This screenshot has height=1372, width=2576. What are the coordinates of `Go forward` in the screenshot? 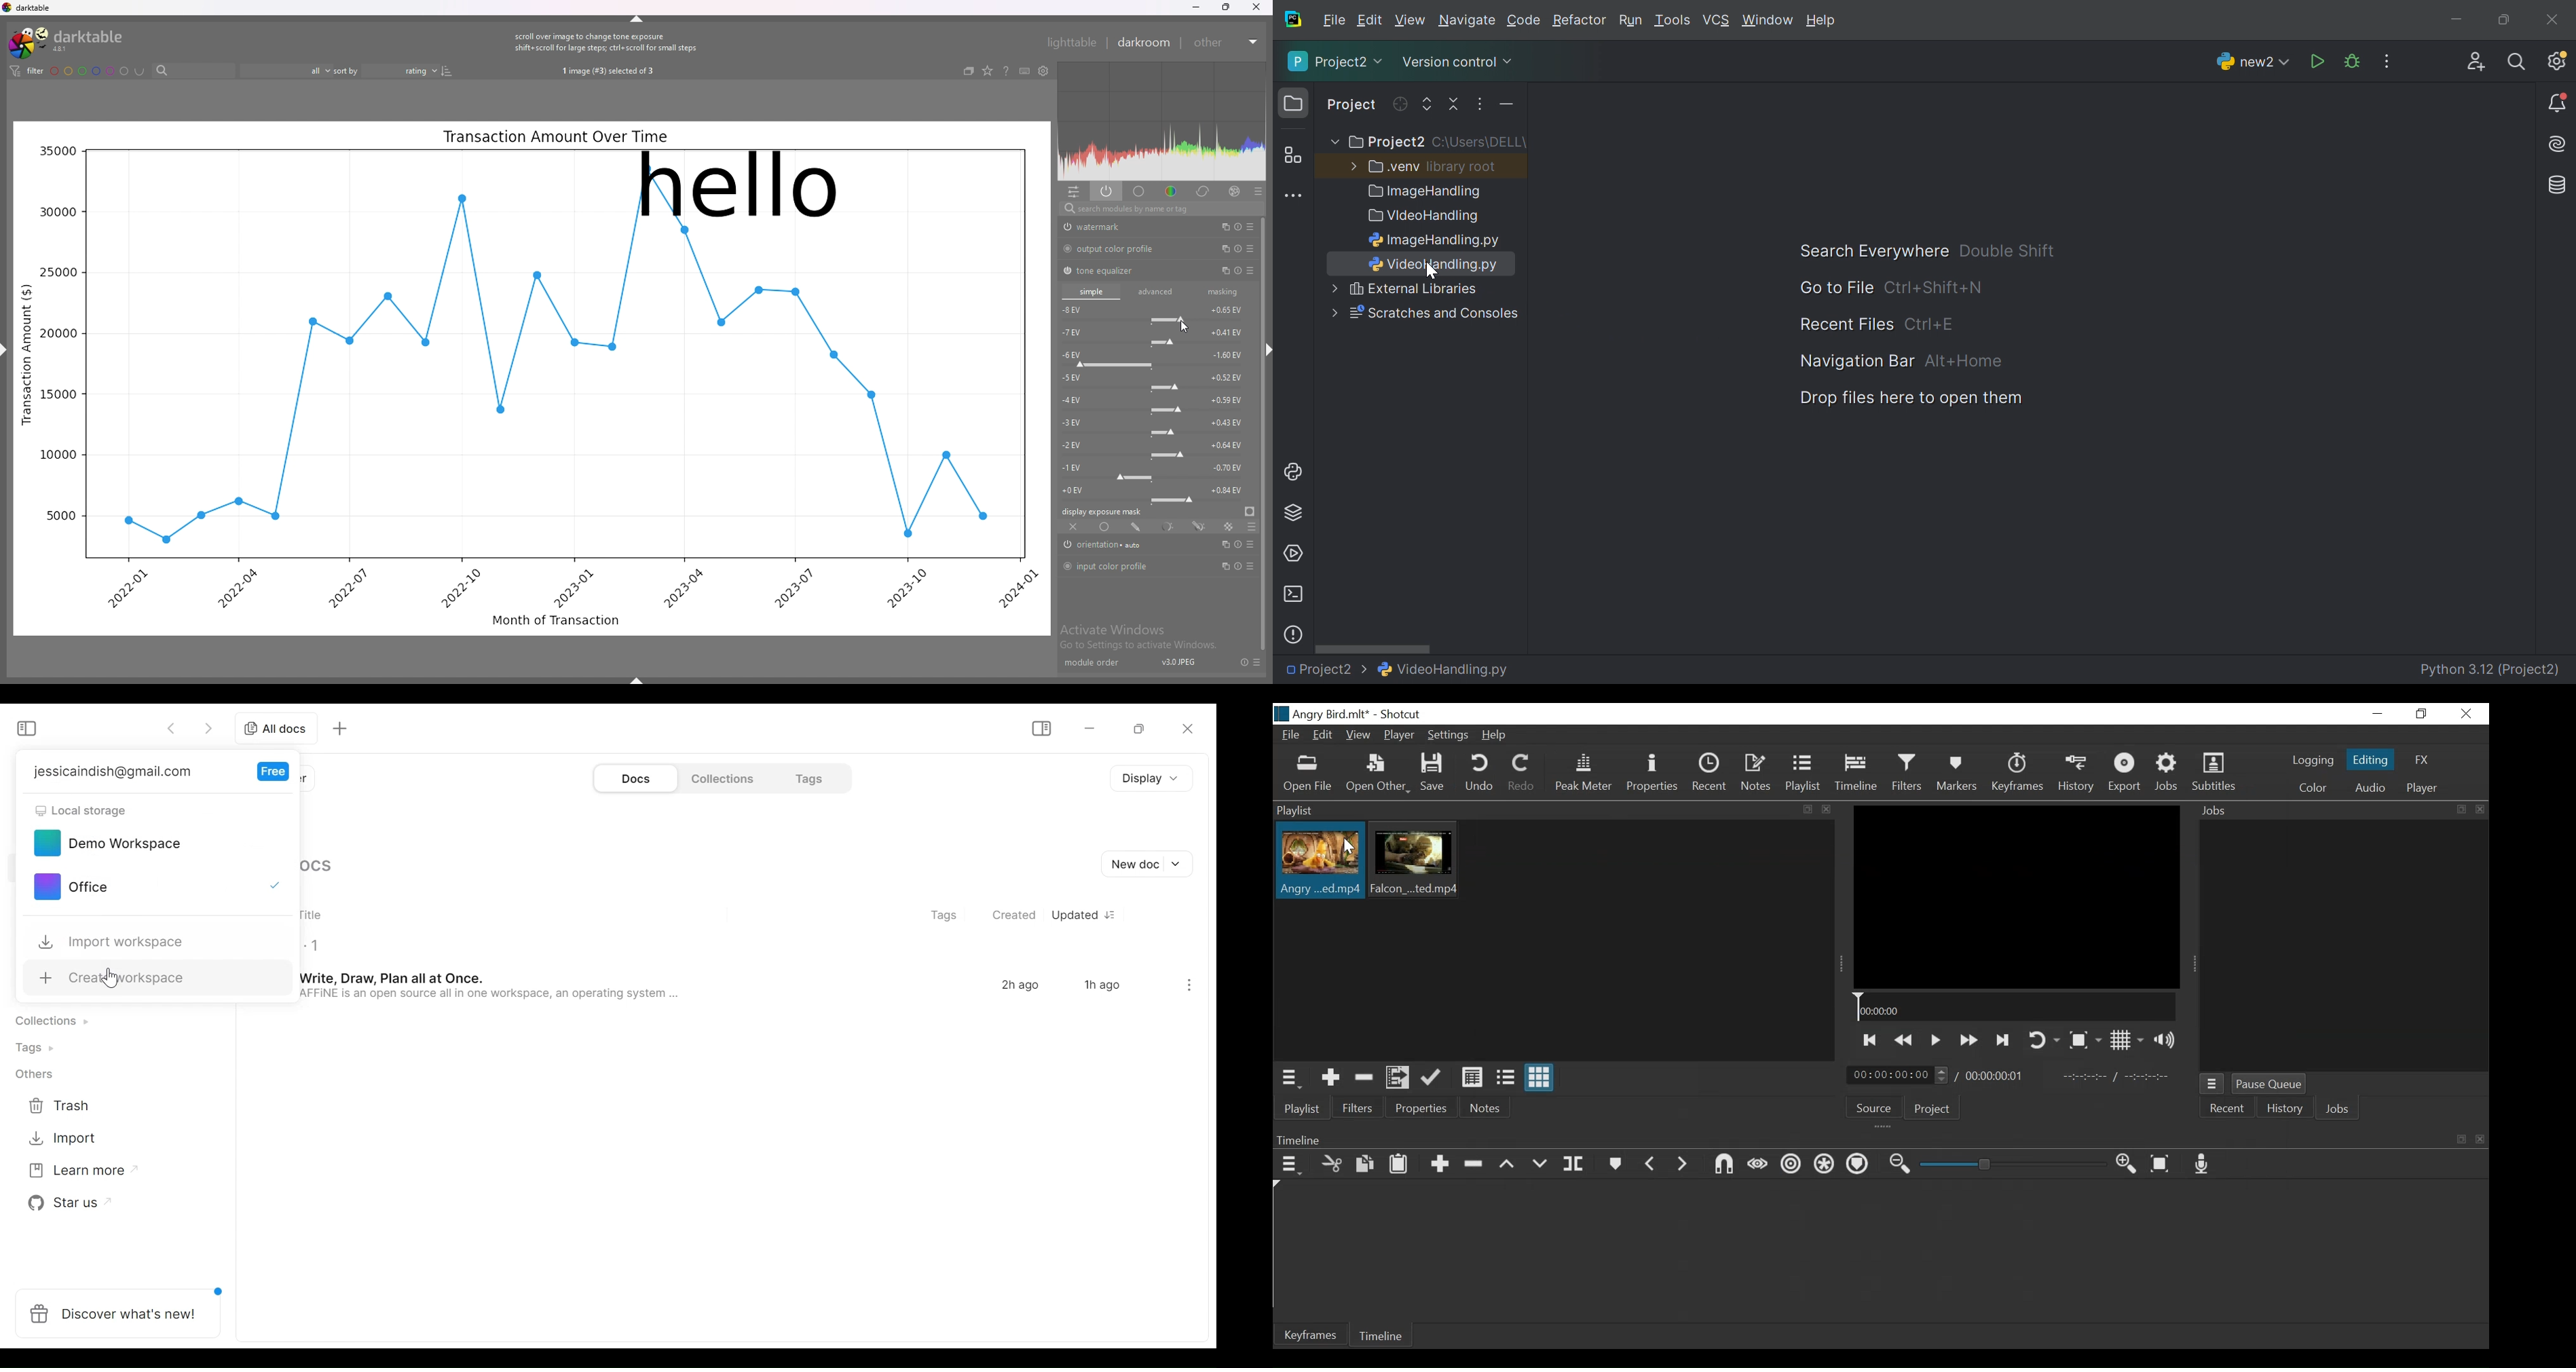 It's located at (207, 730).